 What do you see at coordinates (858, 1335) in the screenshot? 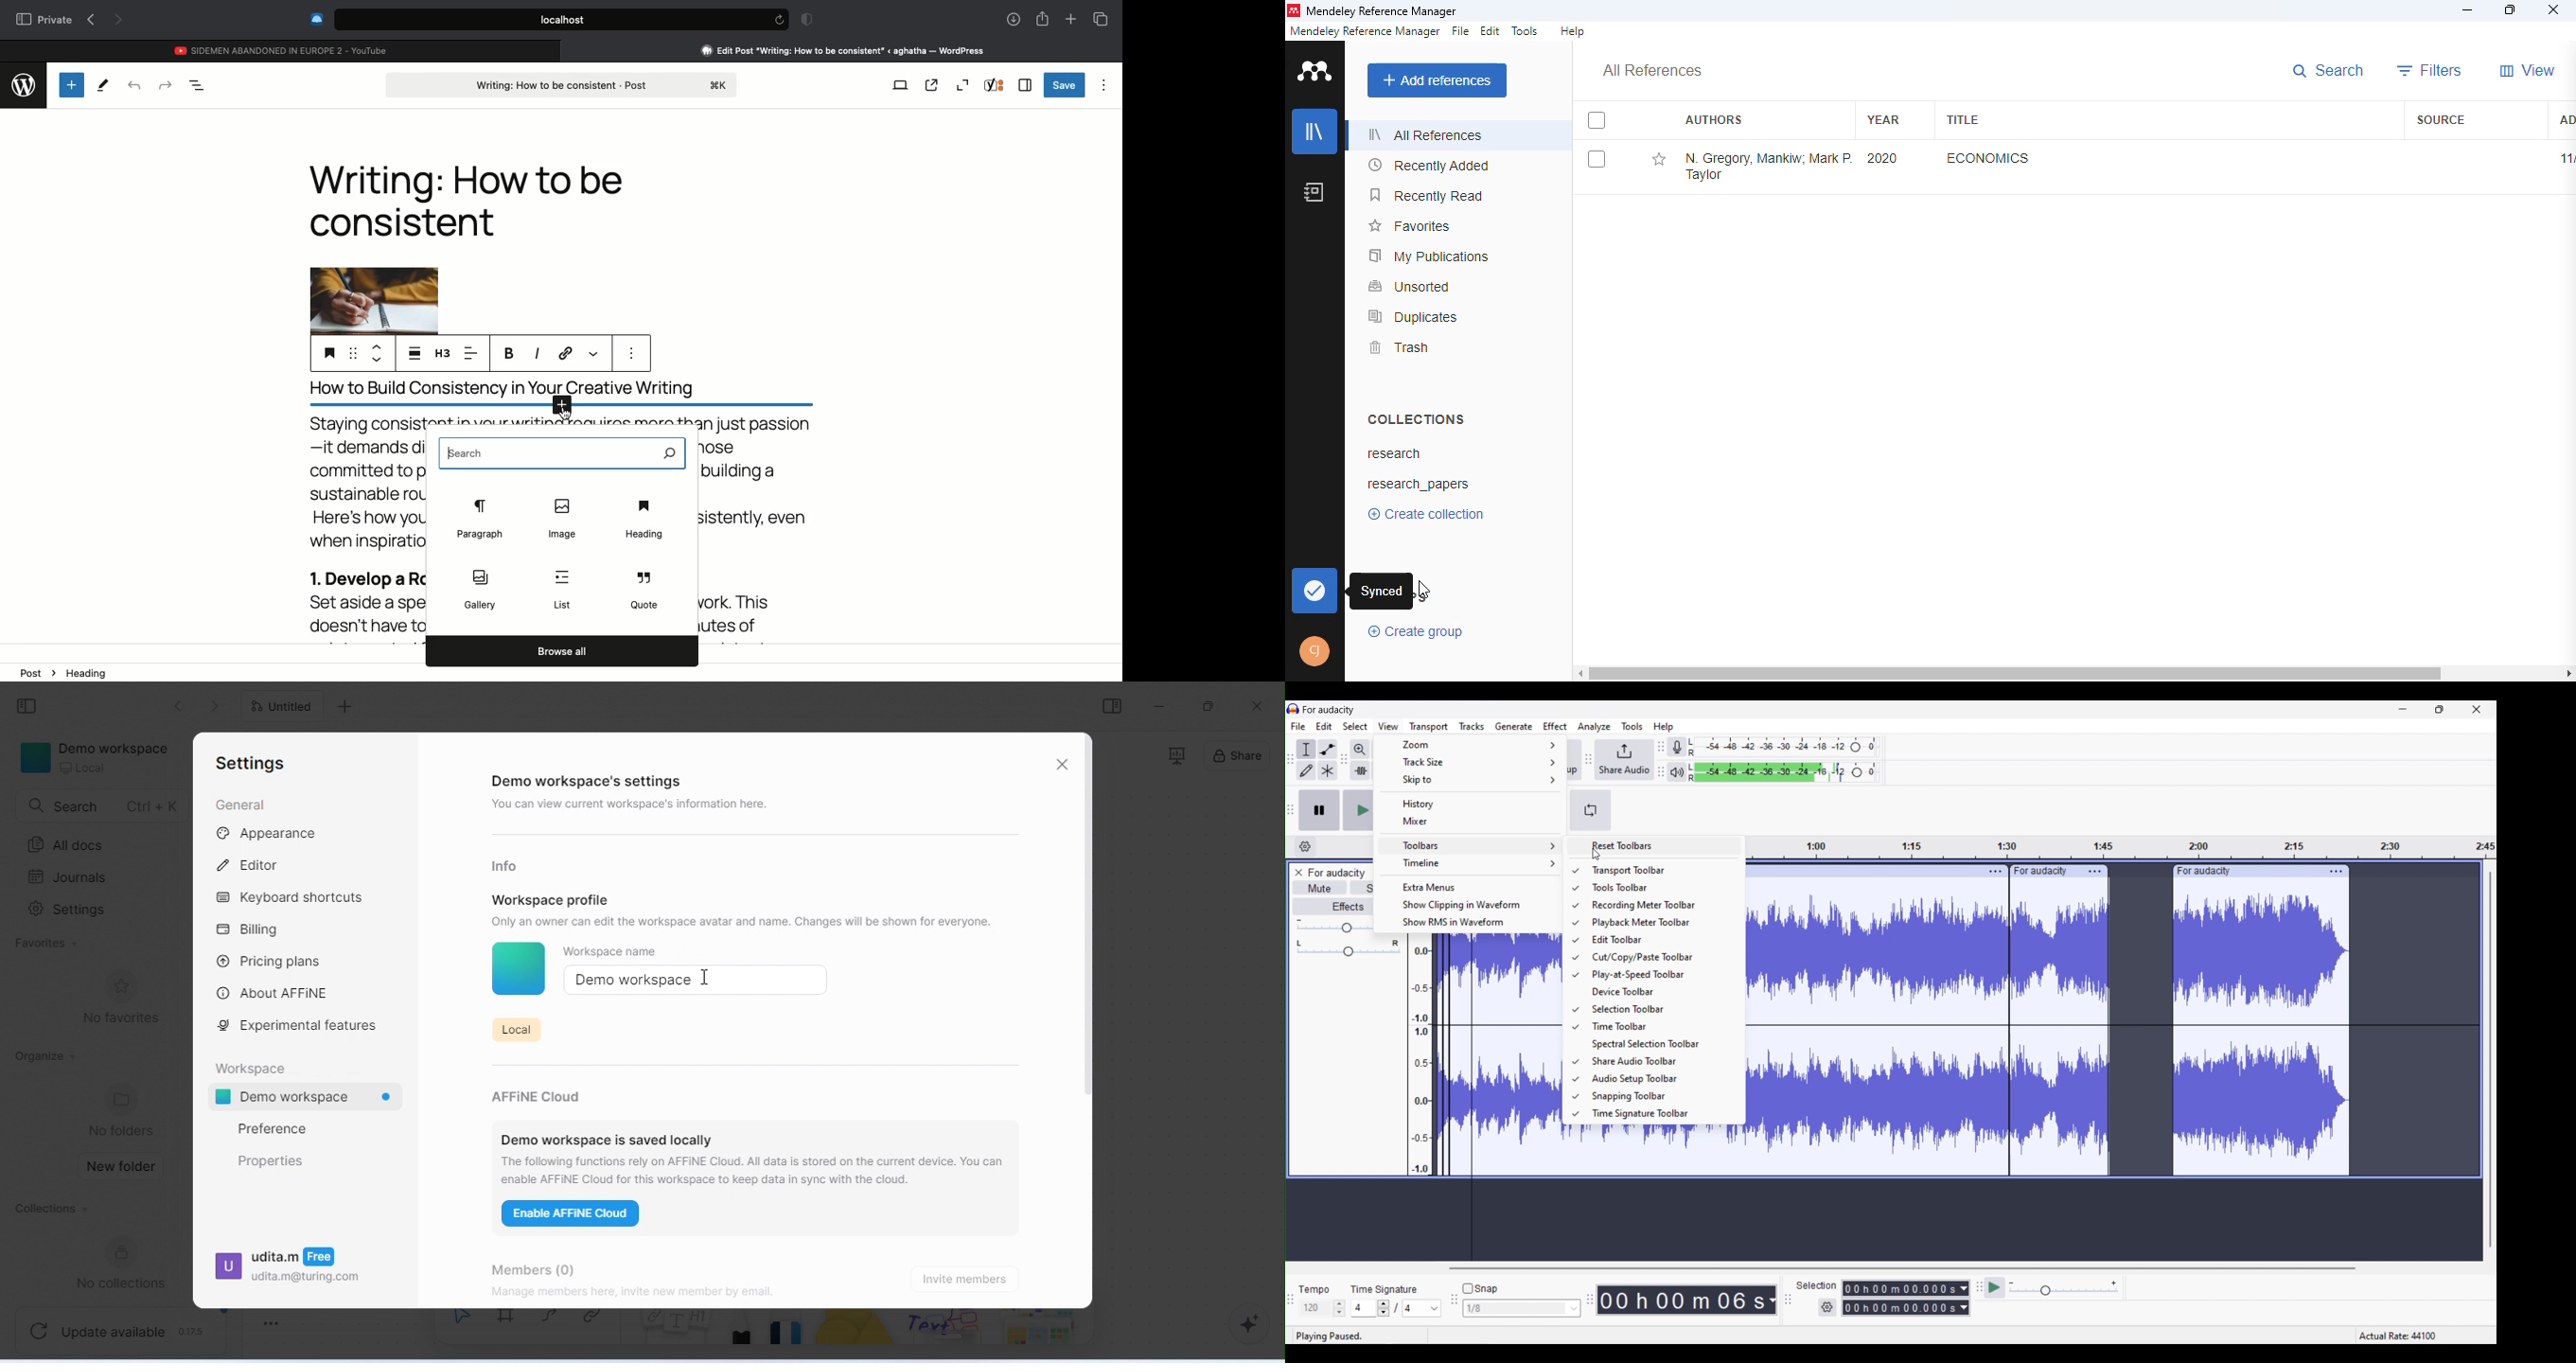
I see `shape` at bounding box center [858, 1335].